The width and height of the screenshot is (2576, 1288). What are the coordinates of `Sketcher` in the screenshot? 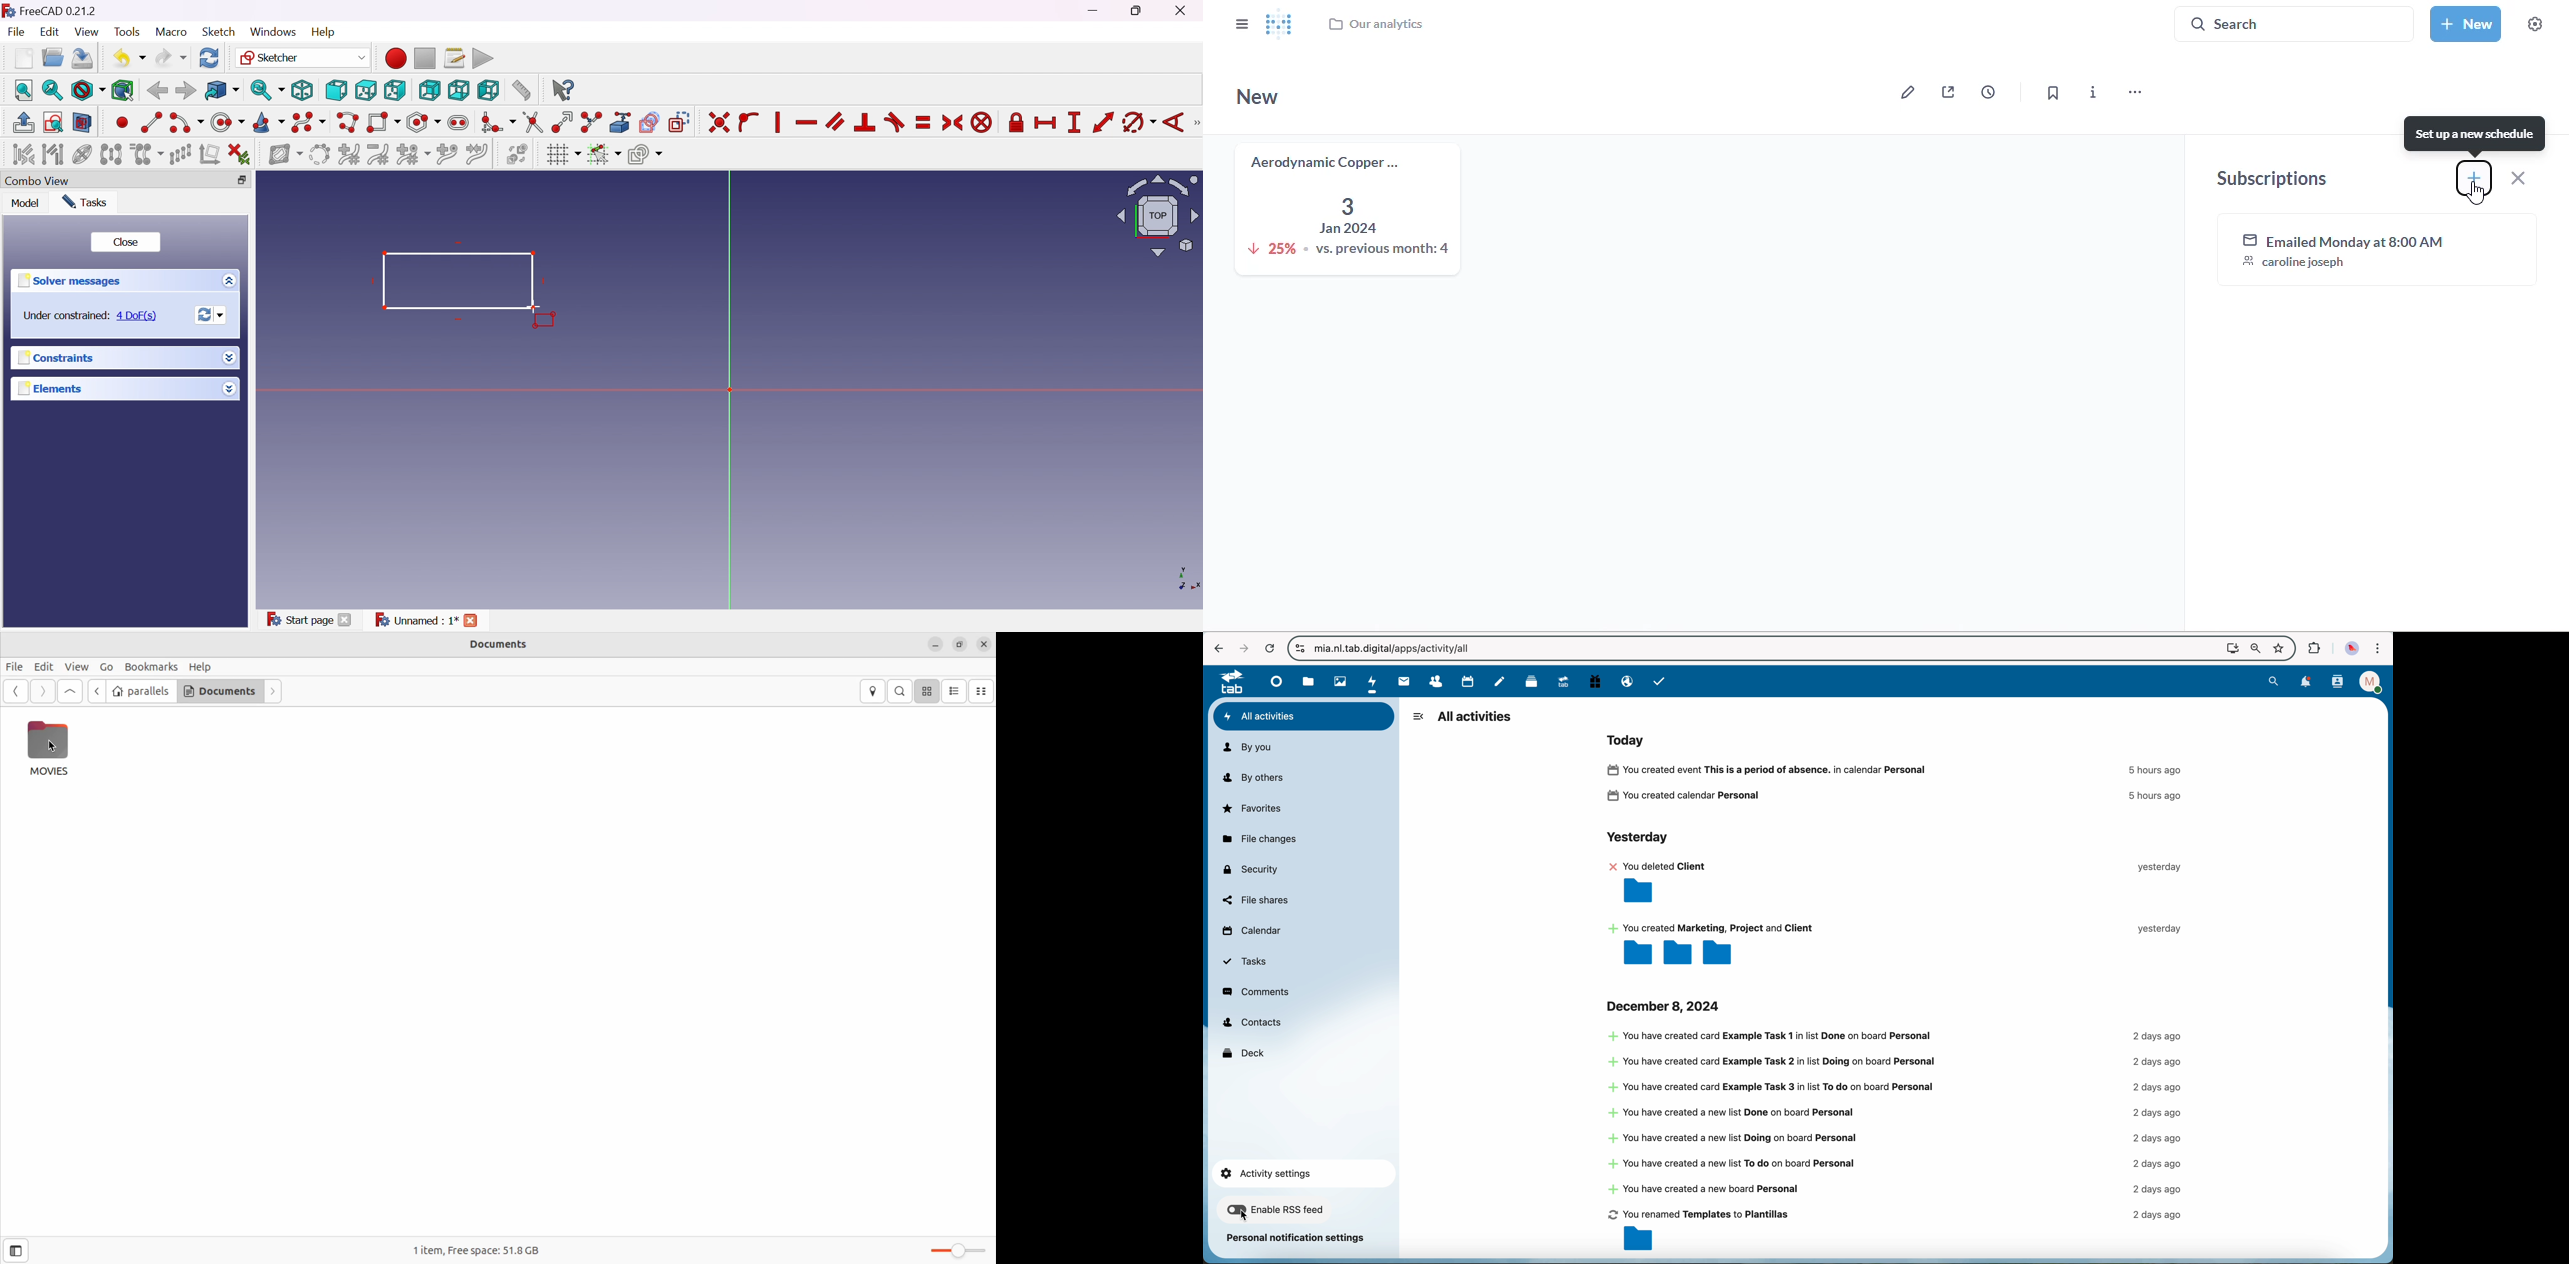 It's located at (303, 57).